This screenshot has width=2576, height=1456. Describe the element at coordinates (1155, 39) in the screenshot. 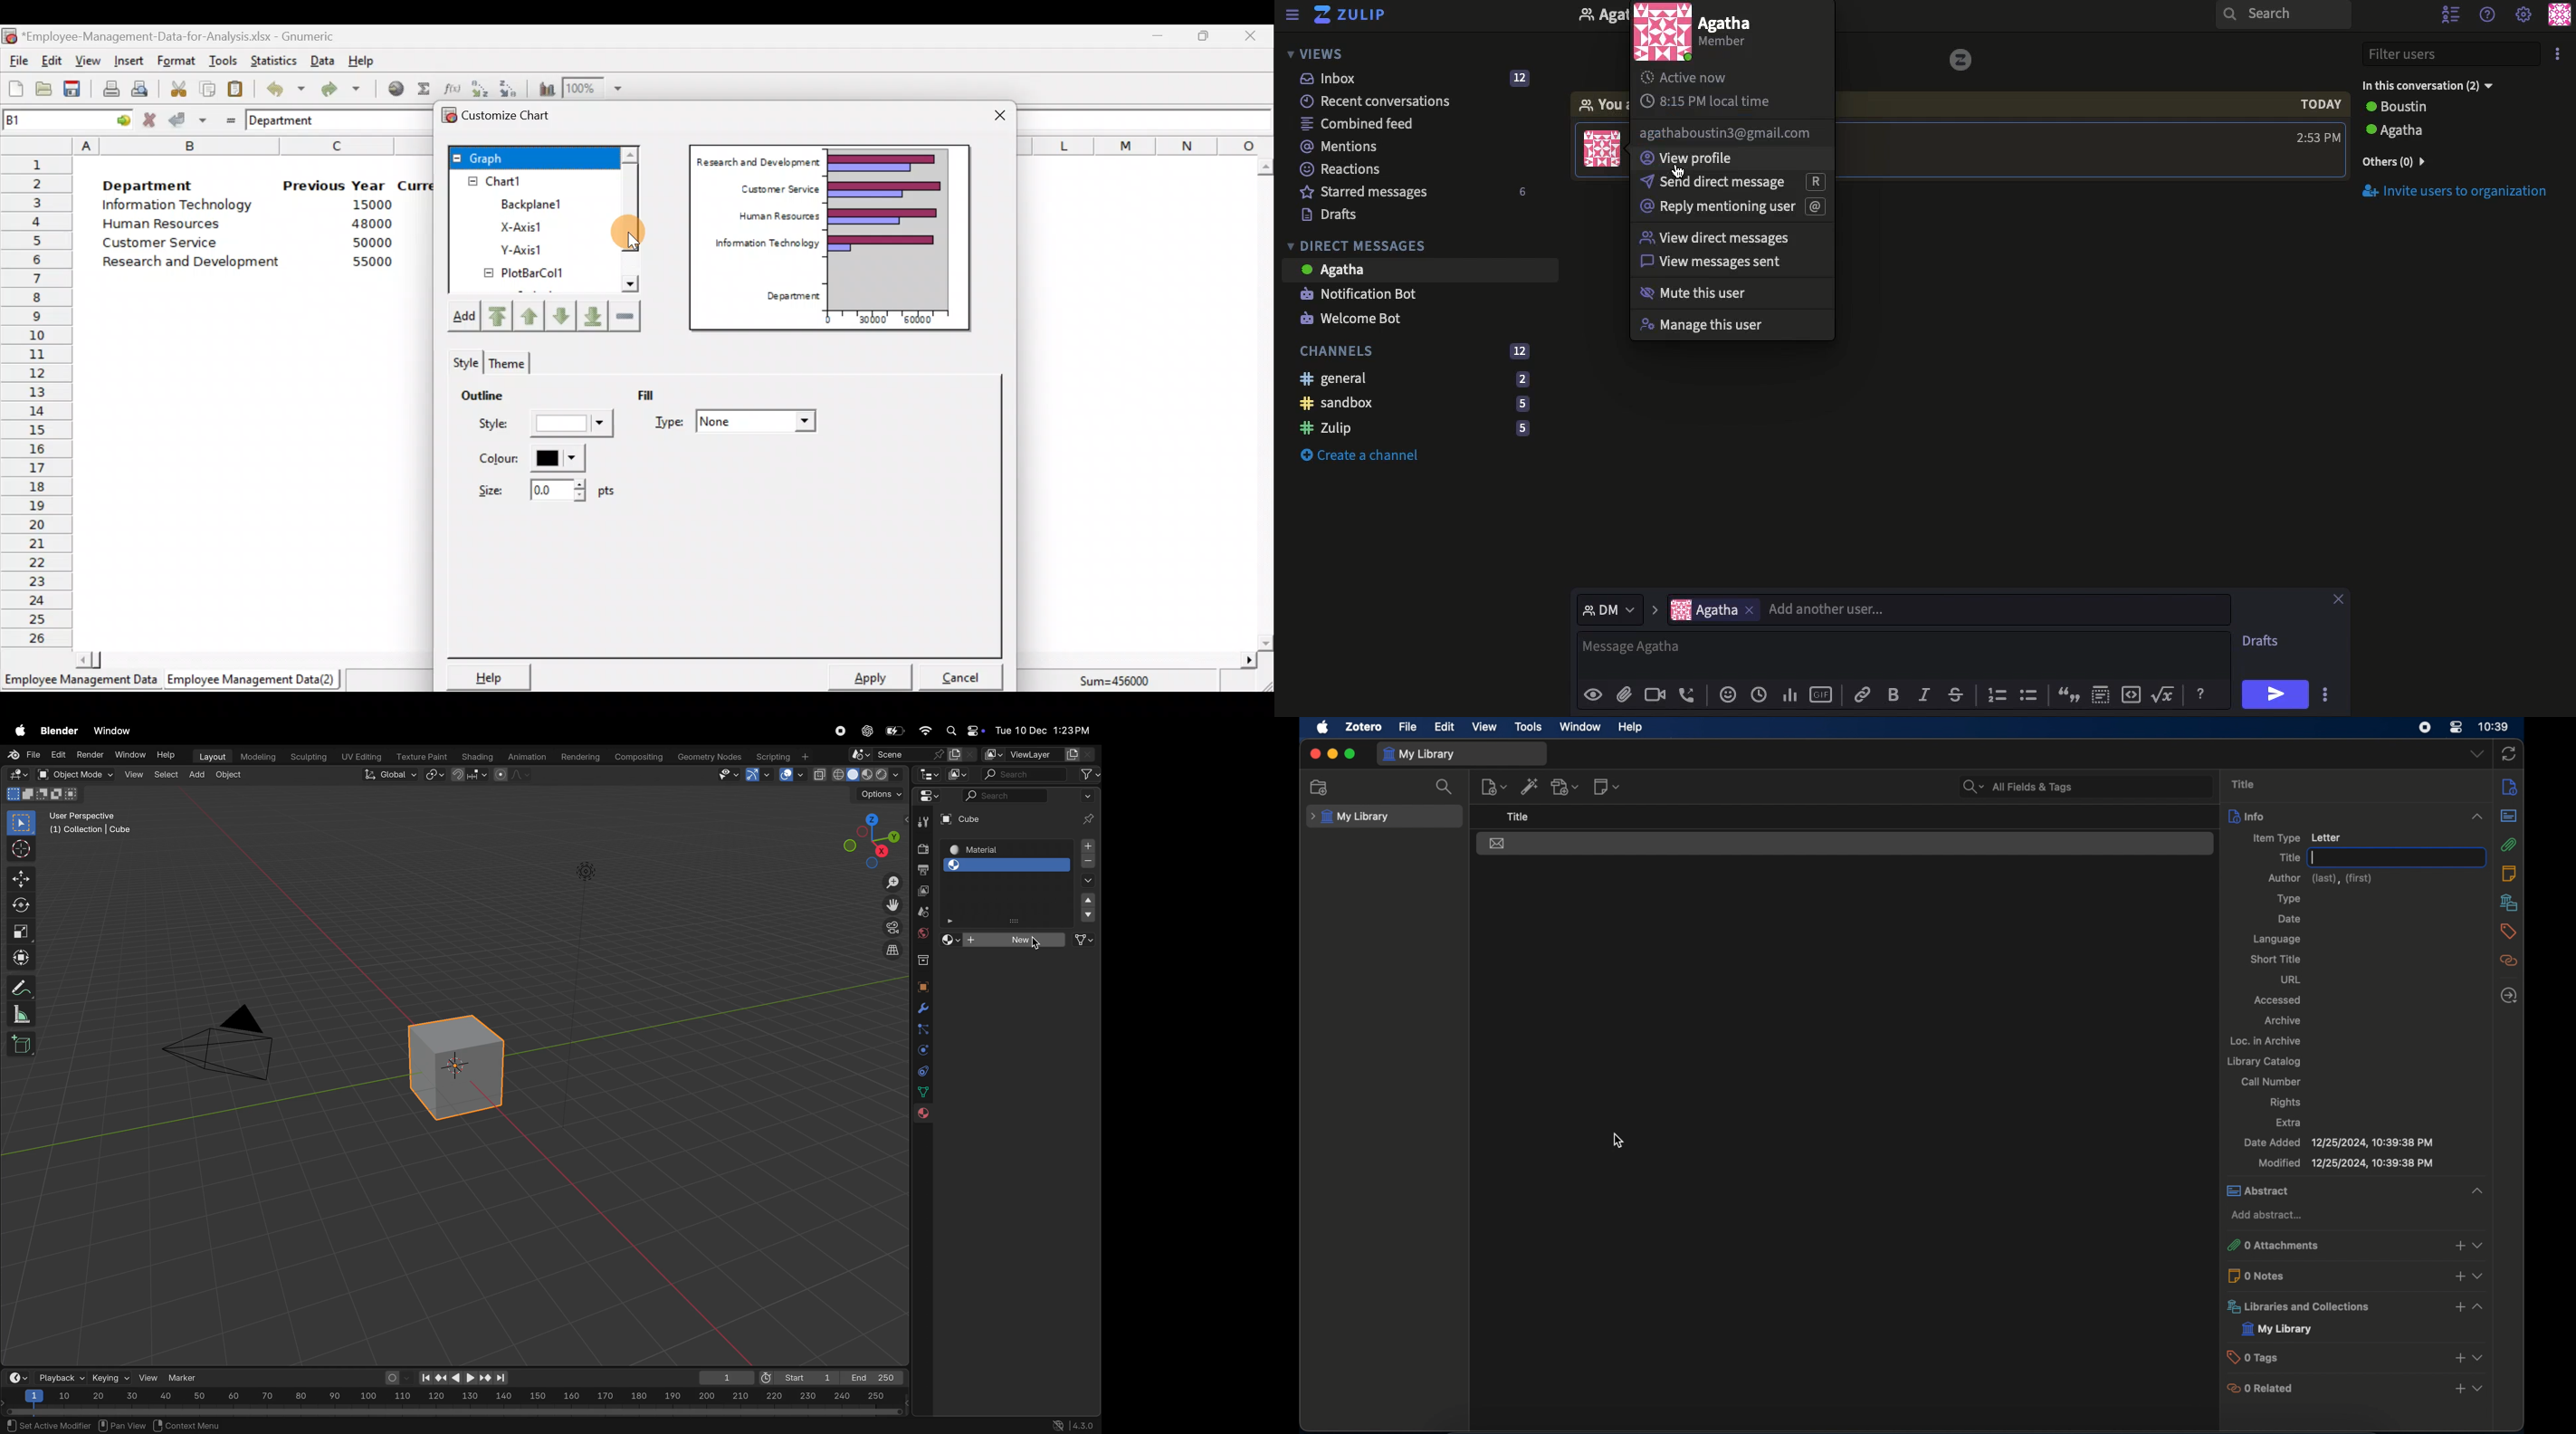

I see `Minimize` at that location.